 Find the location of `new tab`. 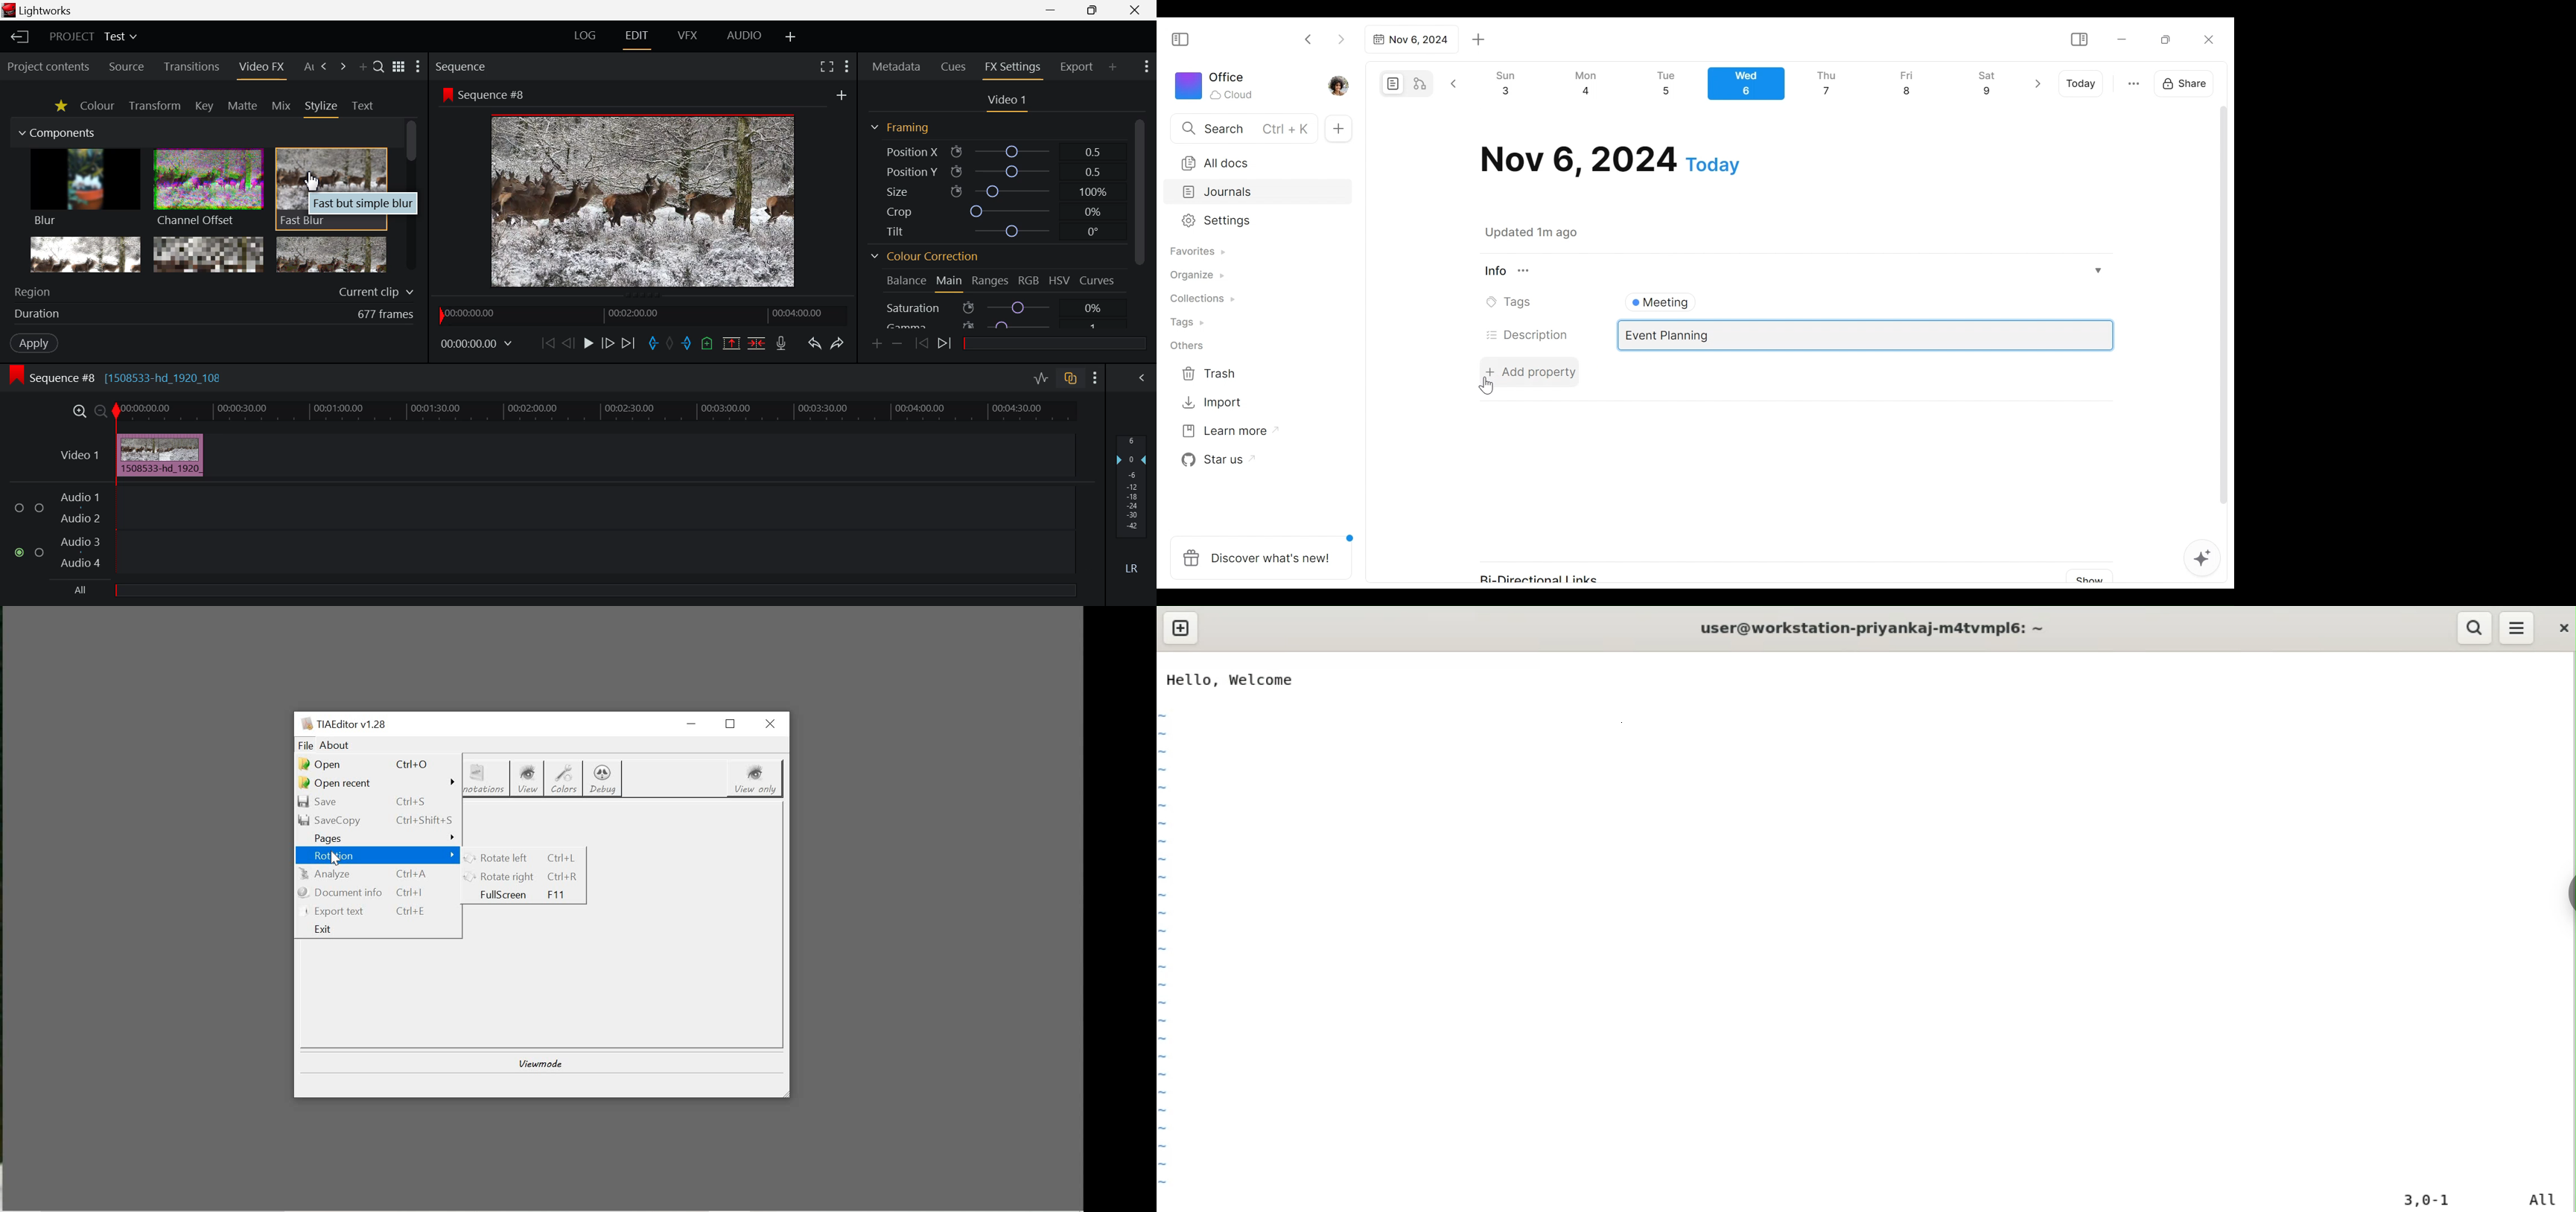

new tab is located at coordinates (1180, 628).